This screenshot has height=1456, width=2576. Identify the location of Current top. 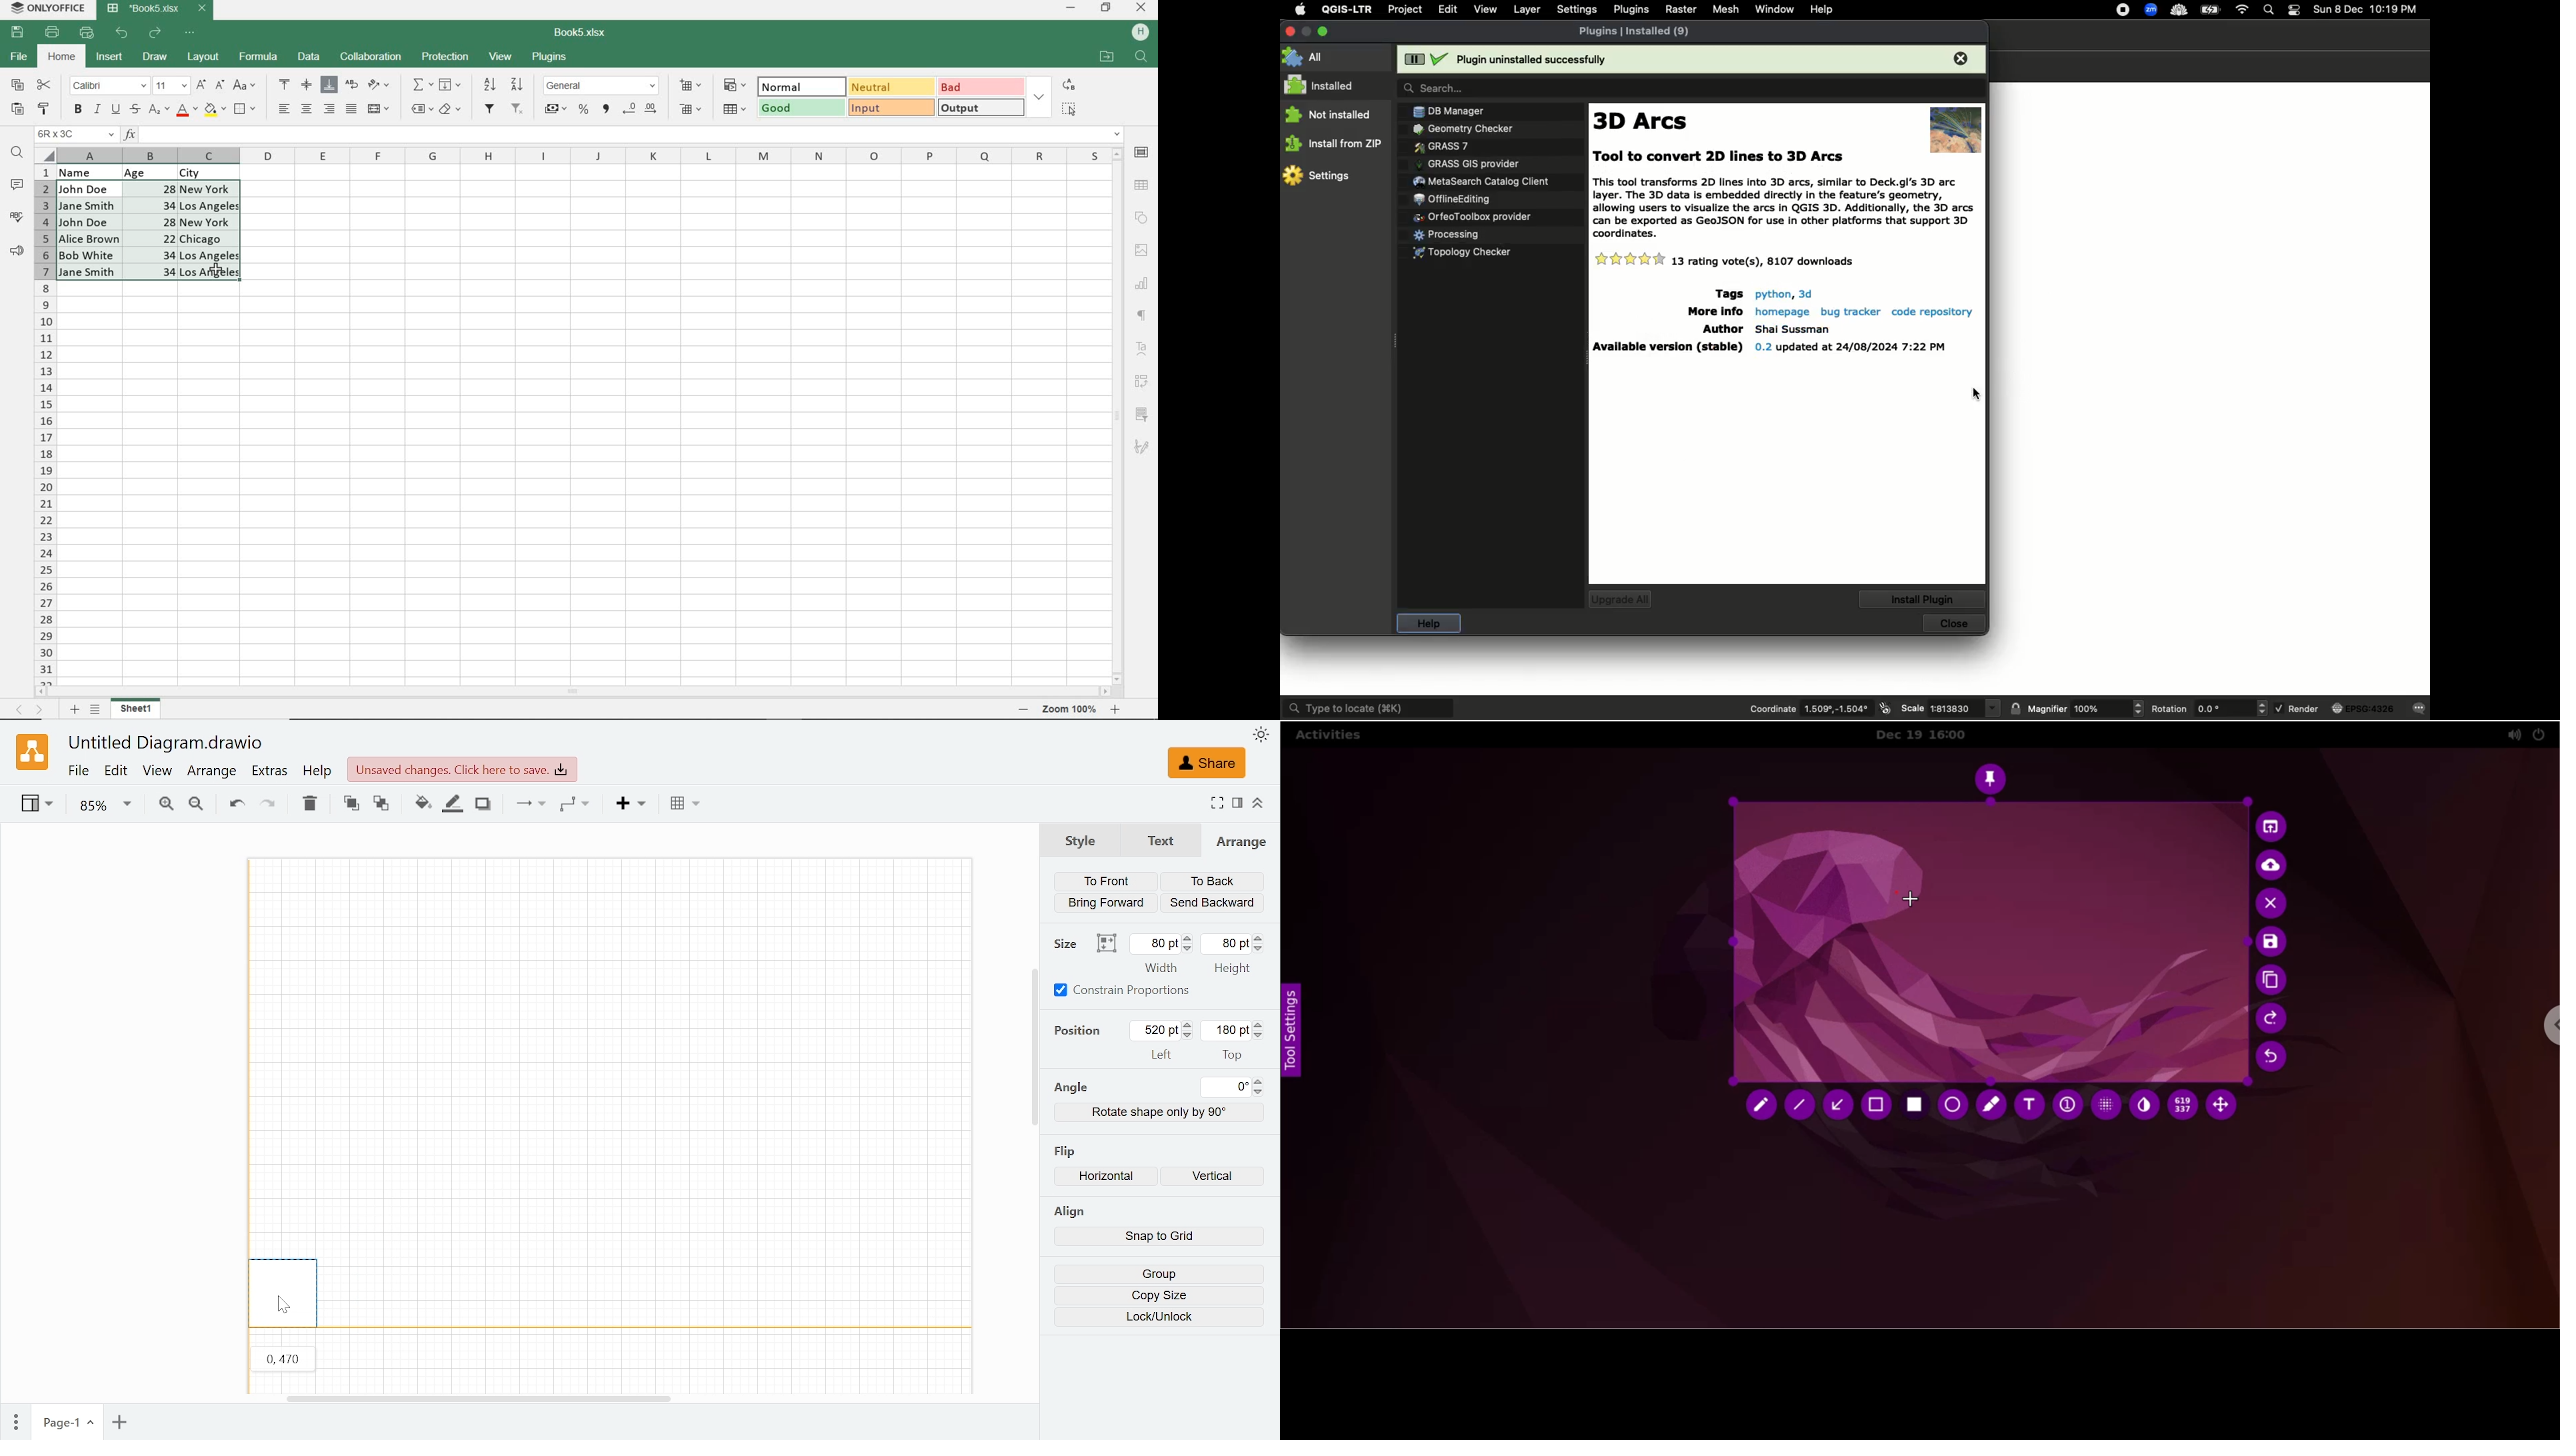
(1226, 1030).